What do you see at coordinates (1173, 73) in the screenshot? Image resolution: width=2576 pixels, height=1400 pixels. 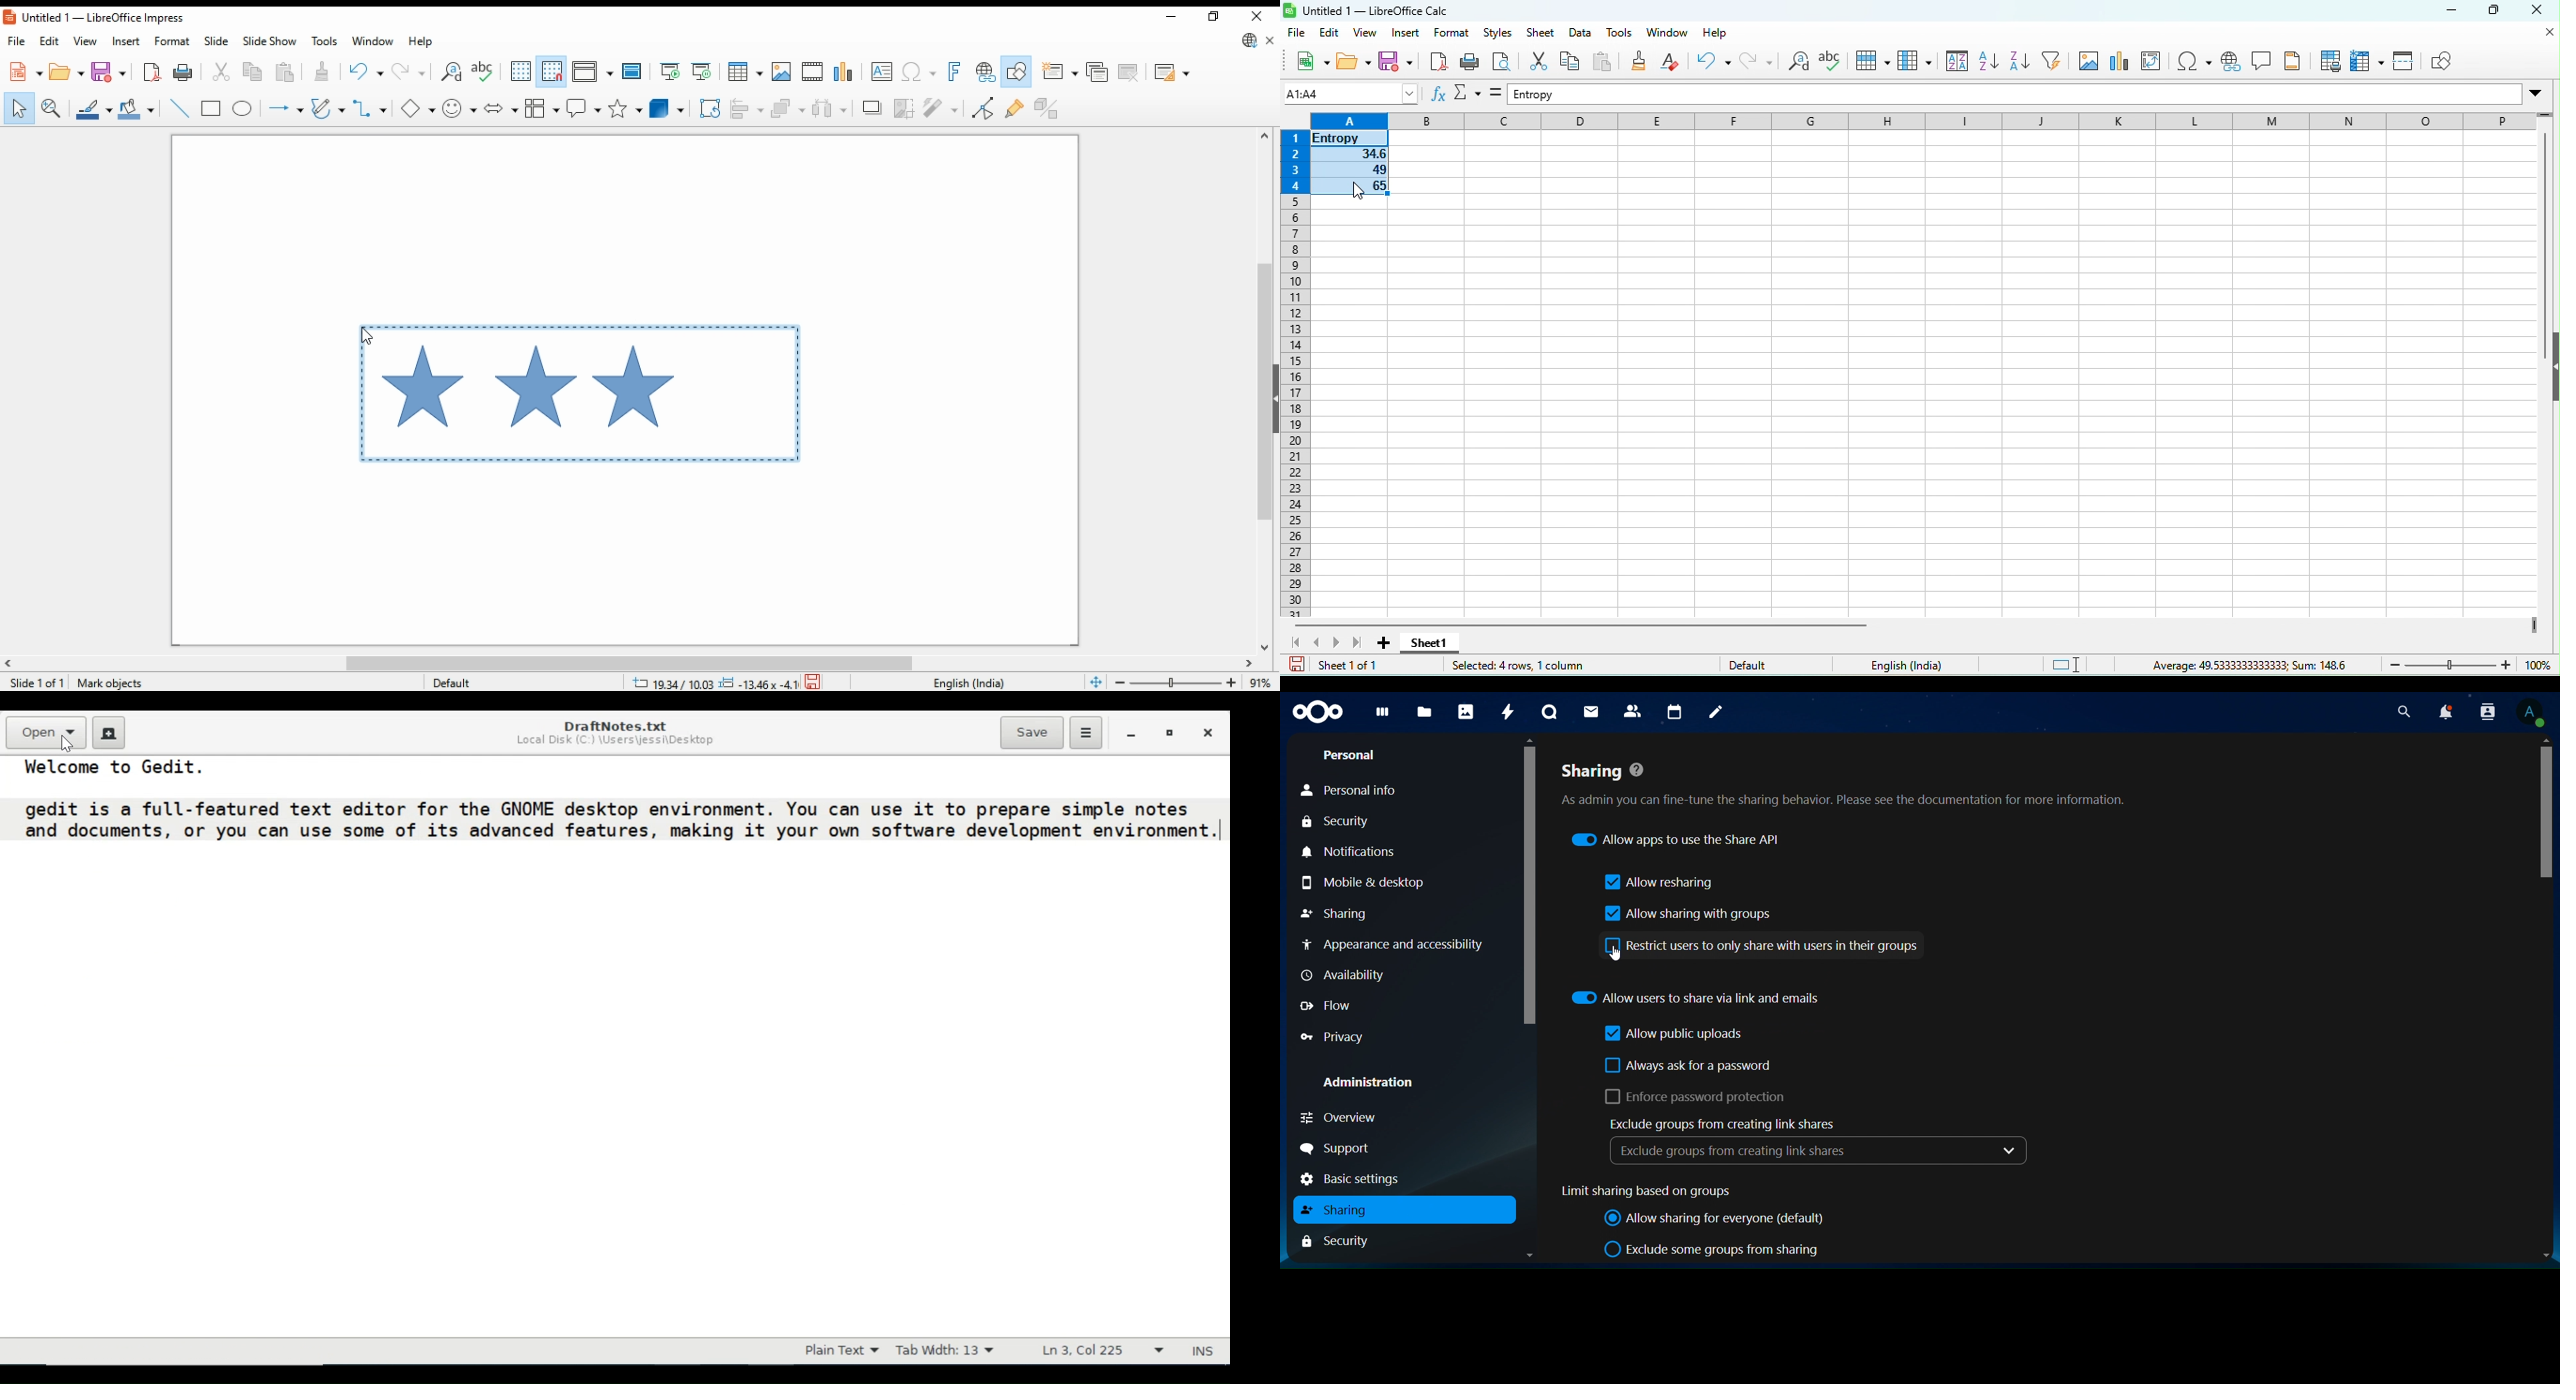 I see `slide layout` at bounding box center [1173, 73].